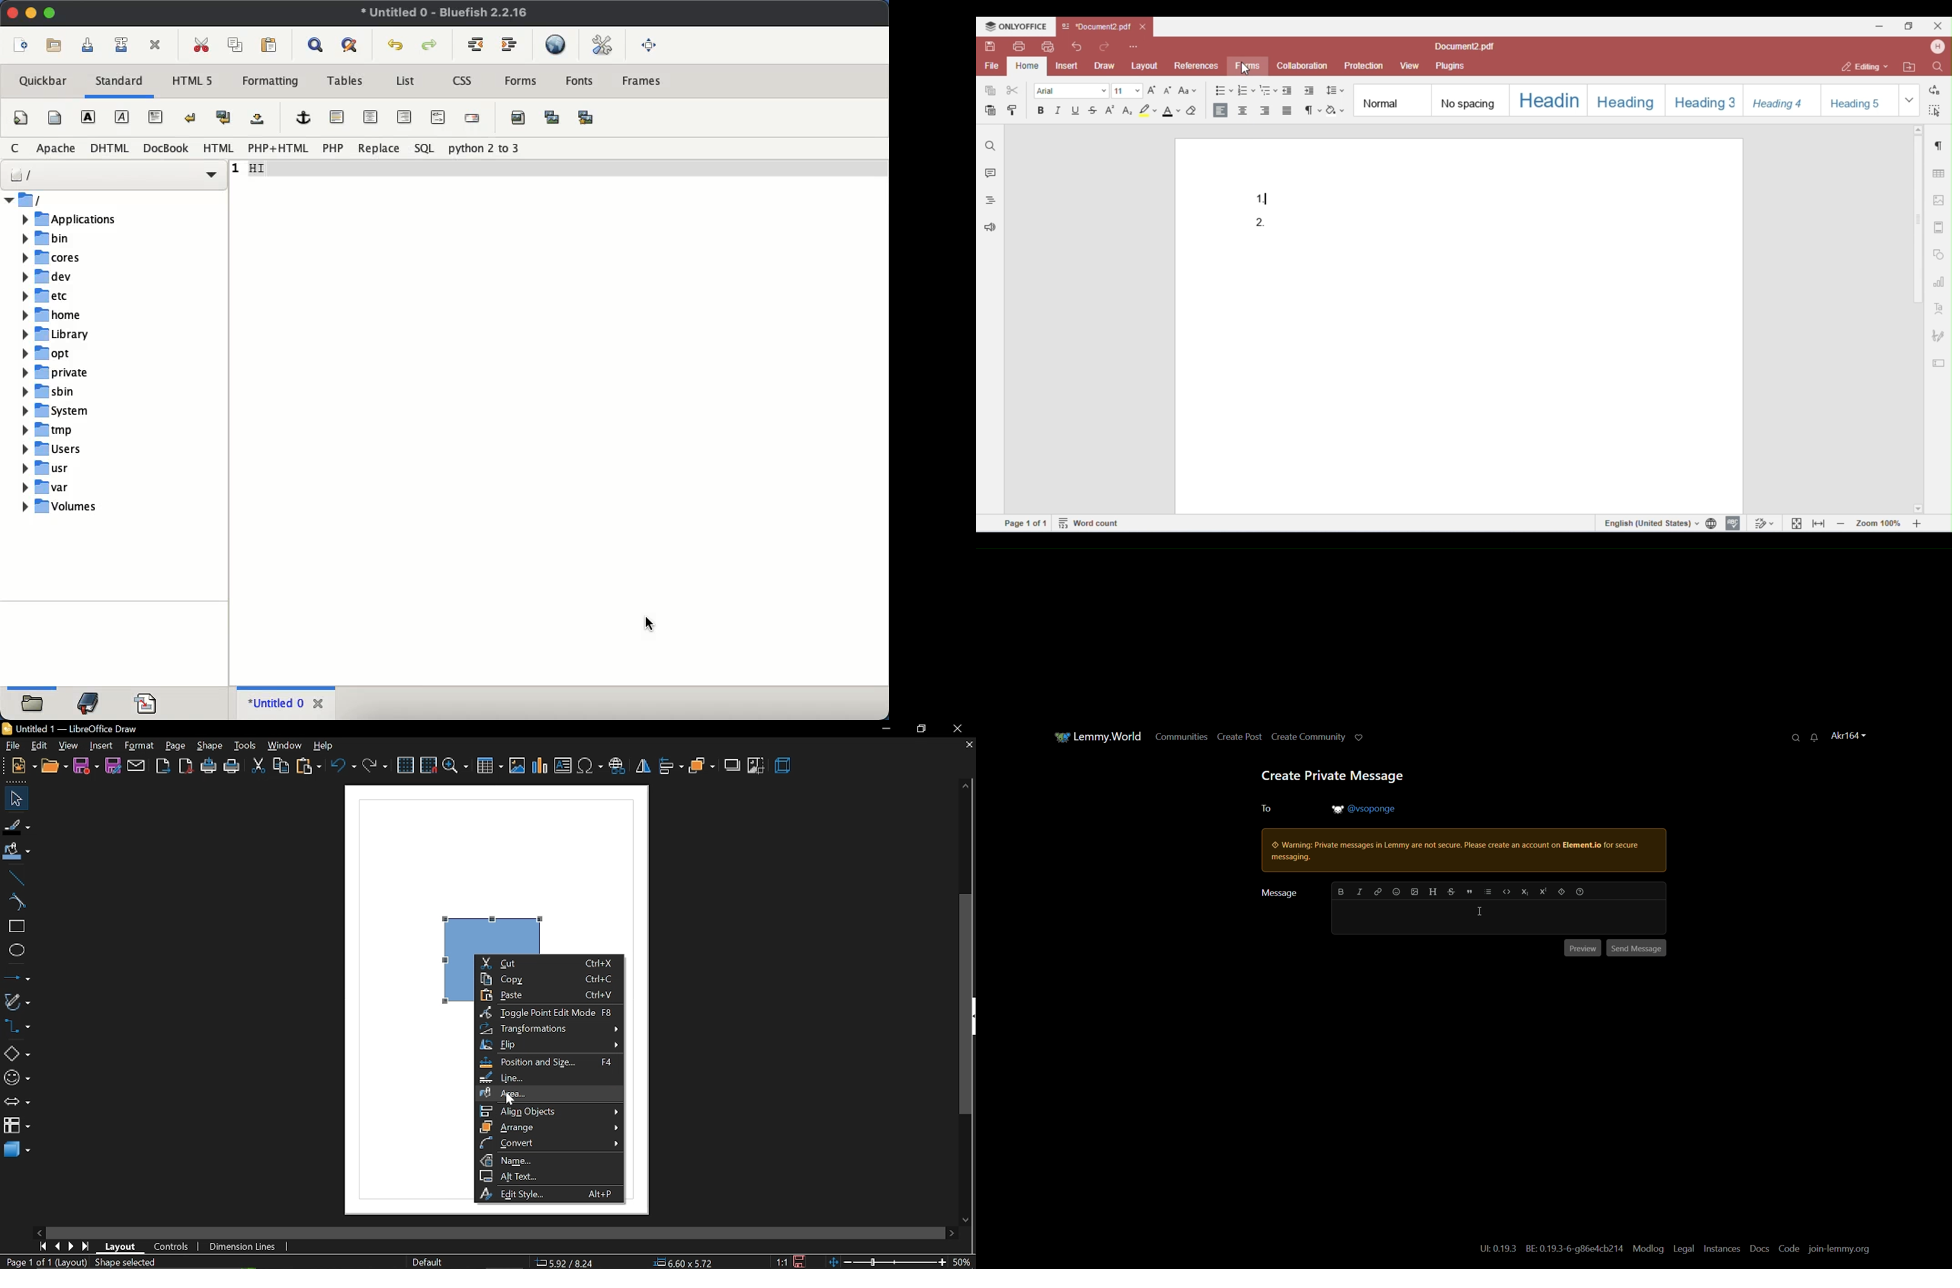  Describe the element at coordinates (122, 82) in the screenshot. I see `standard` at that location.